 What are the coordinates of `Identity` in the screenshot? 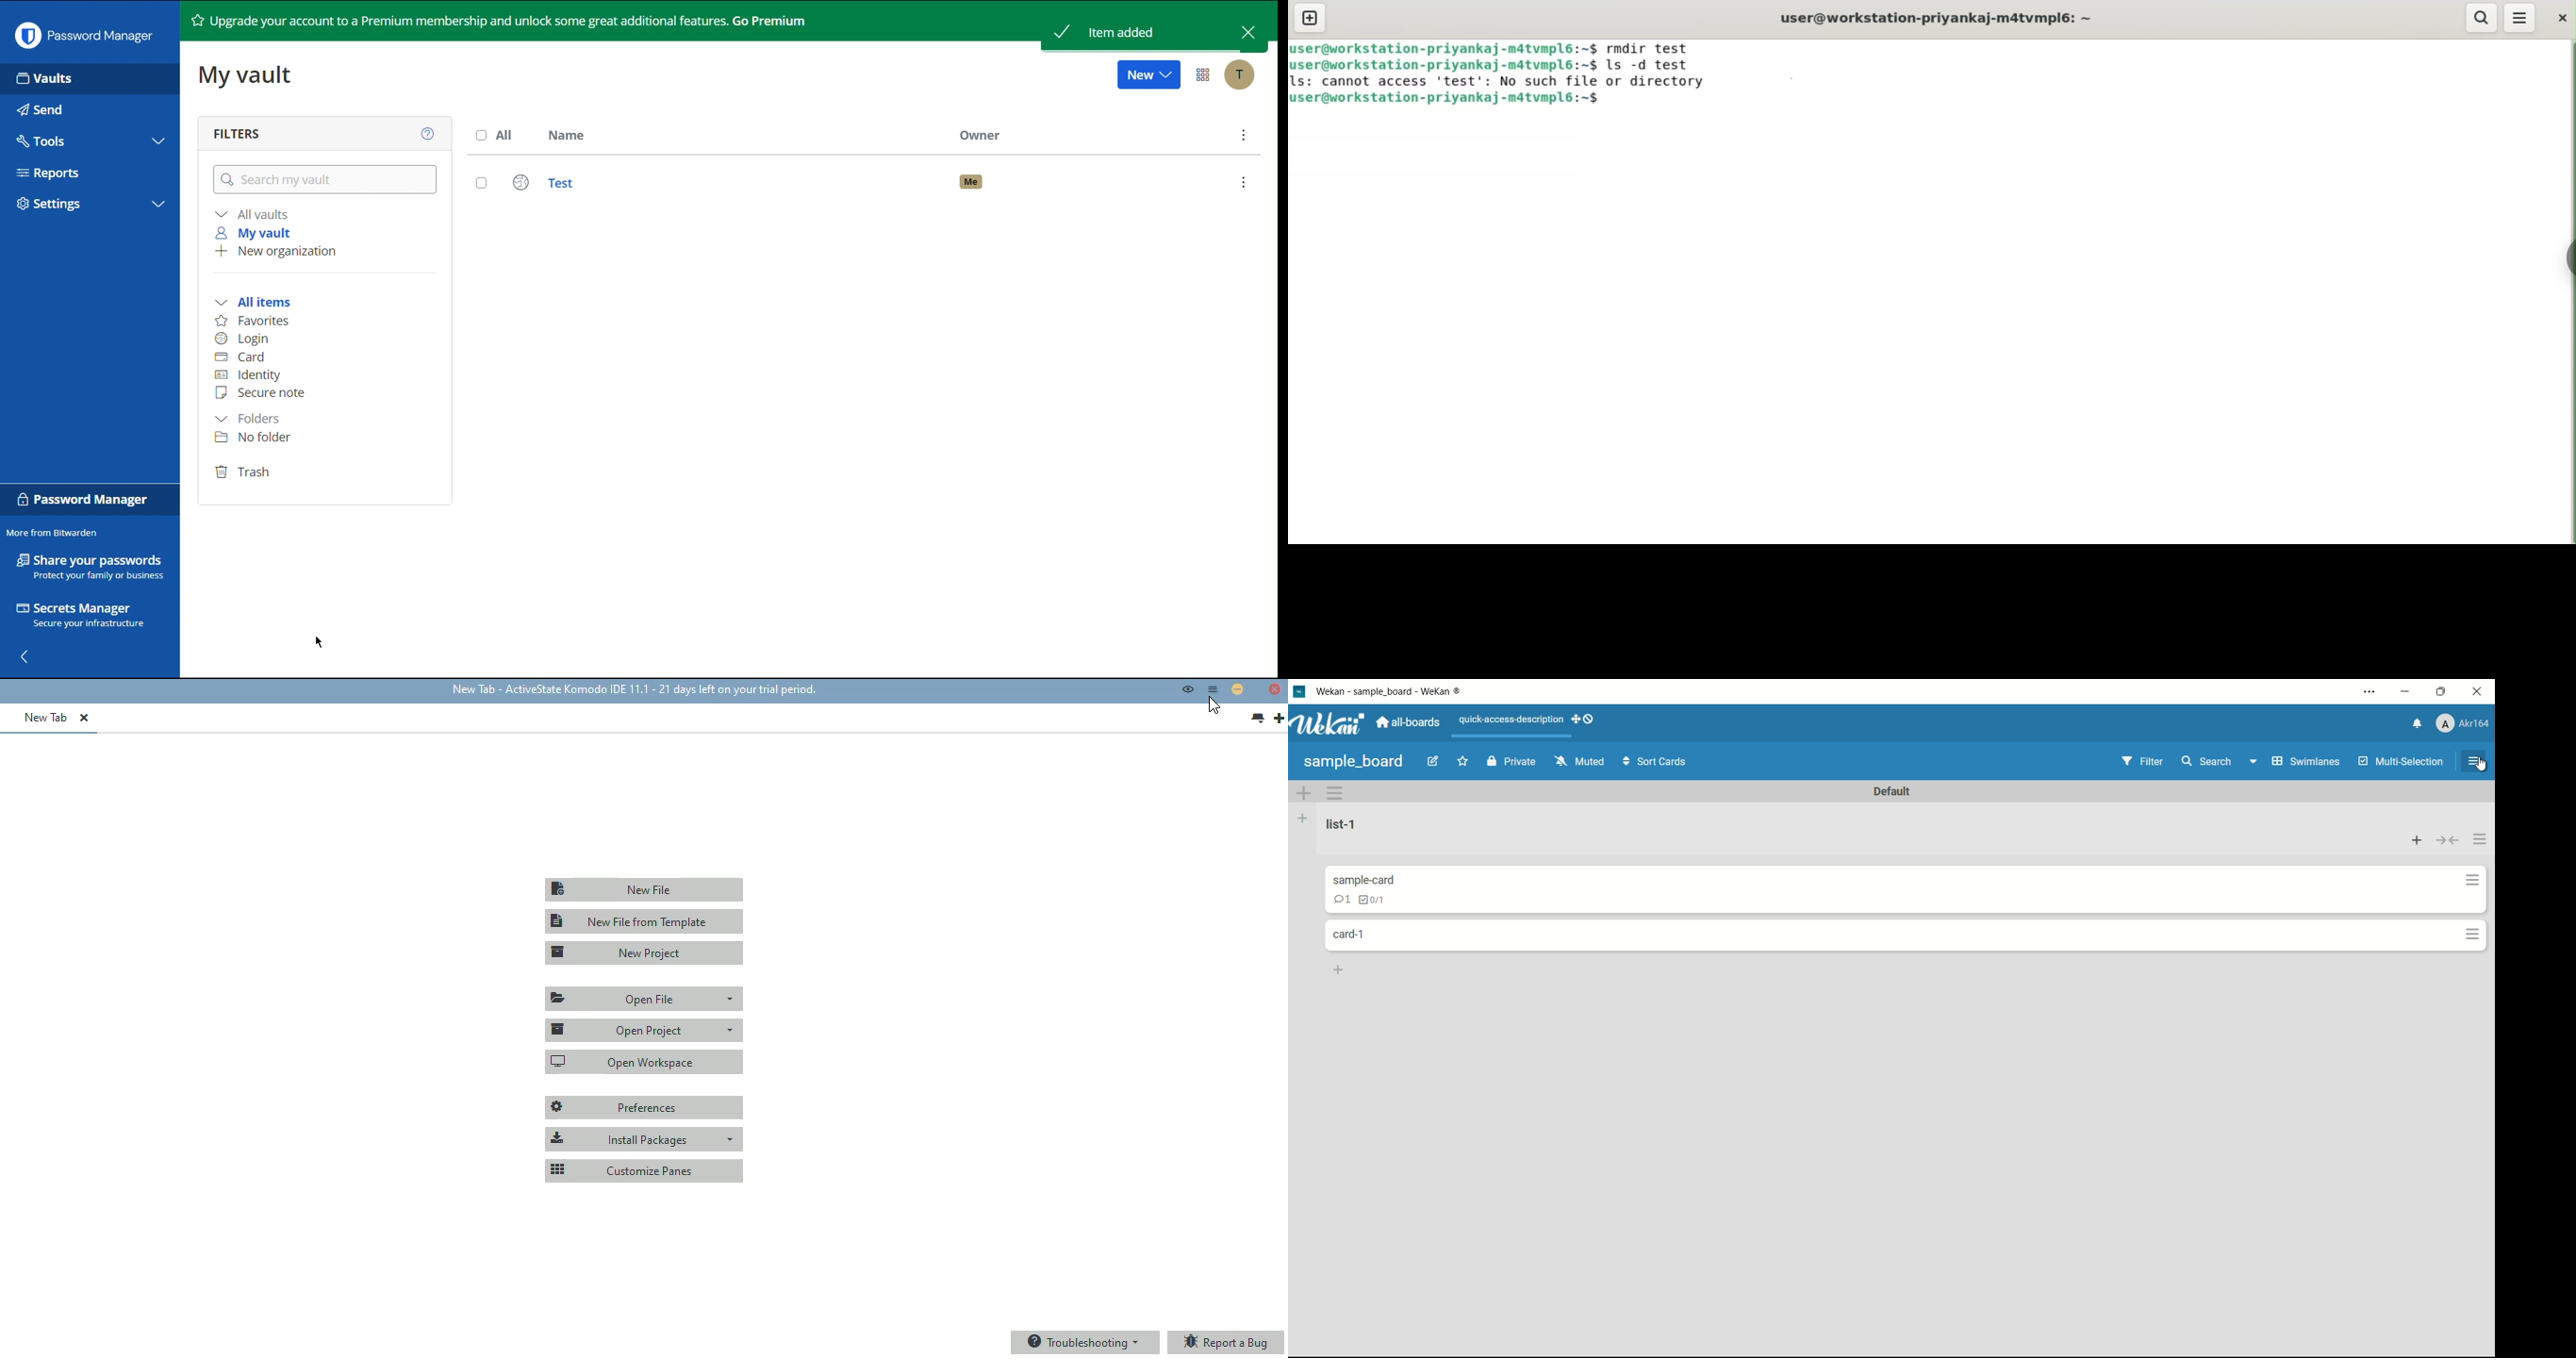 It's located at (246, 375).